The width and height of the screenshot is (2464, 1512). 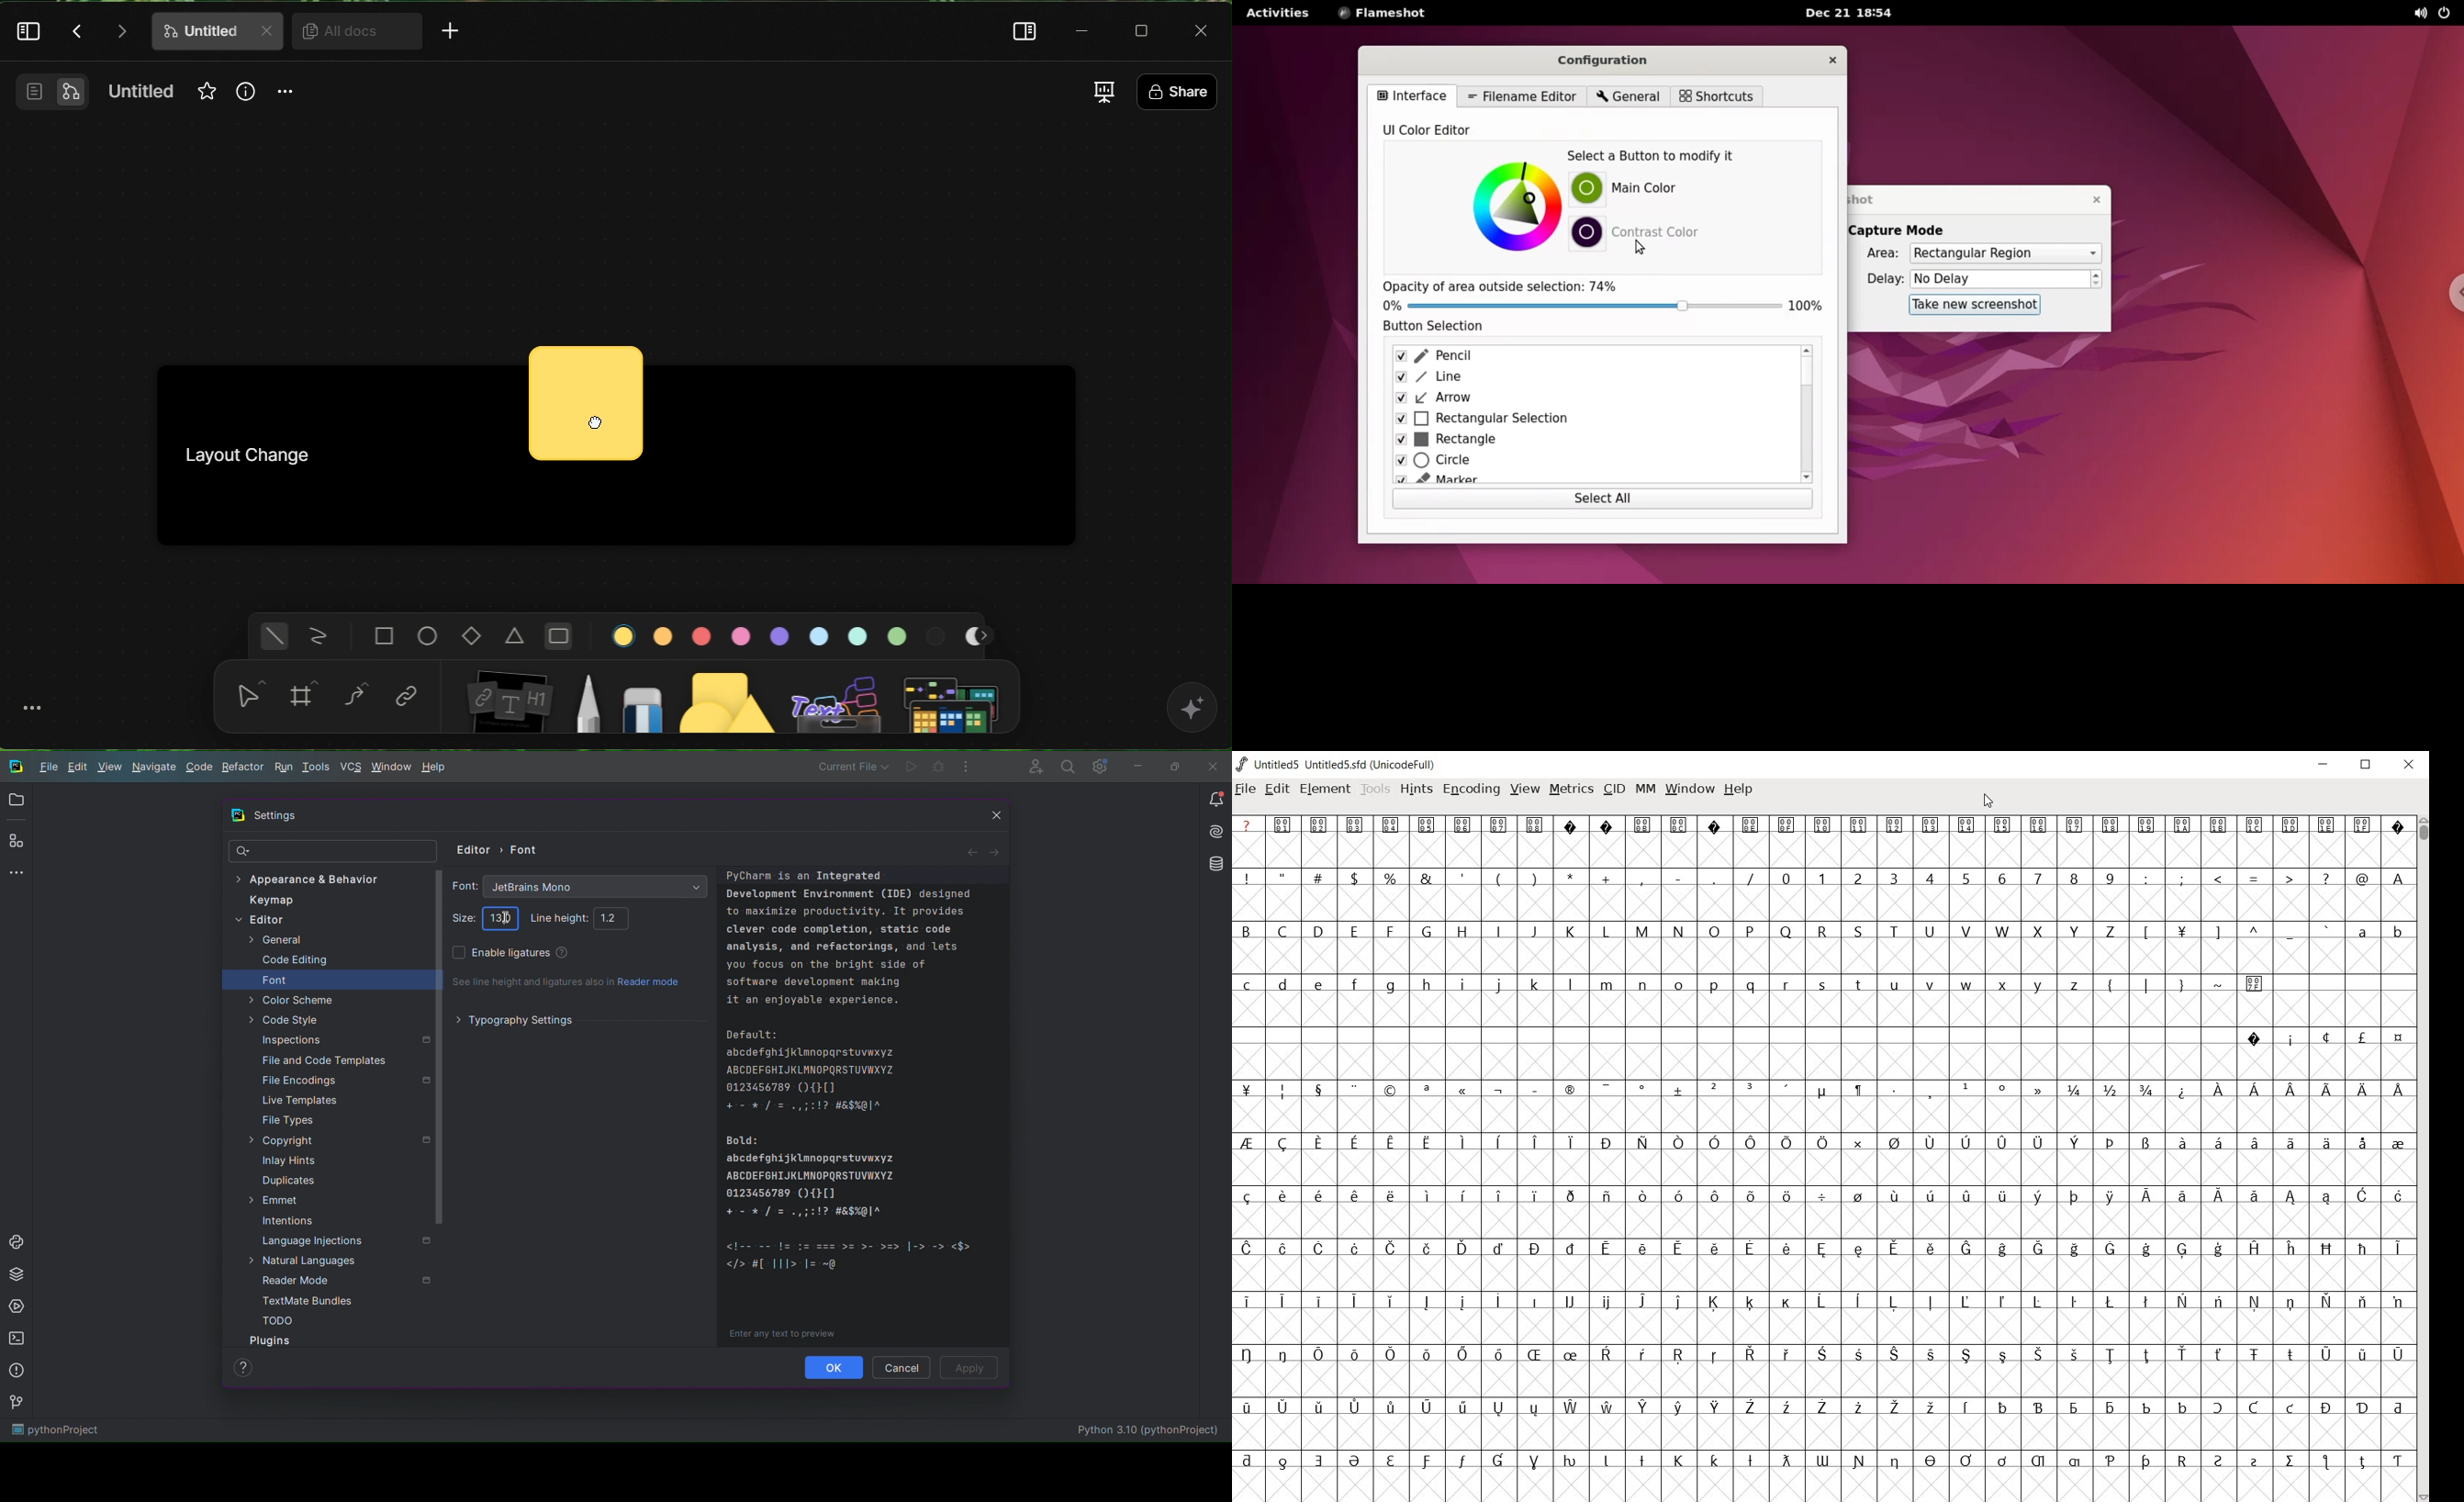 I want to click on CID, so click(x=1614, y=790).